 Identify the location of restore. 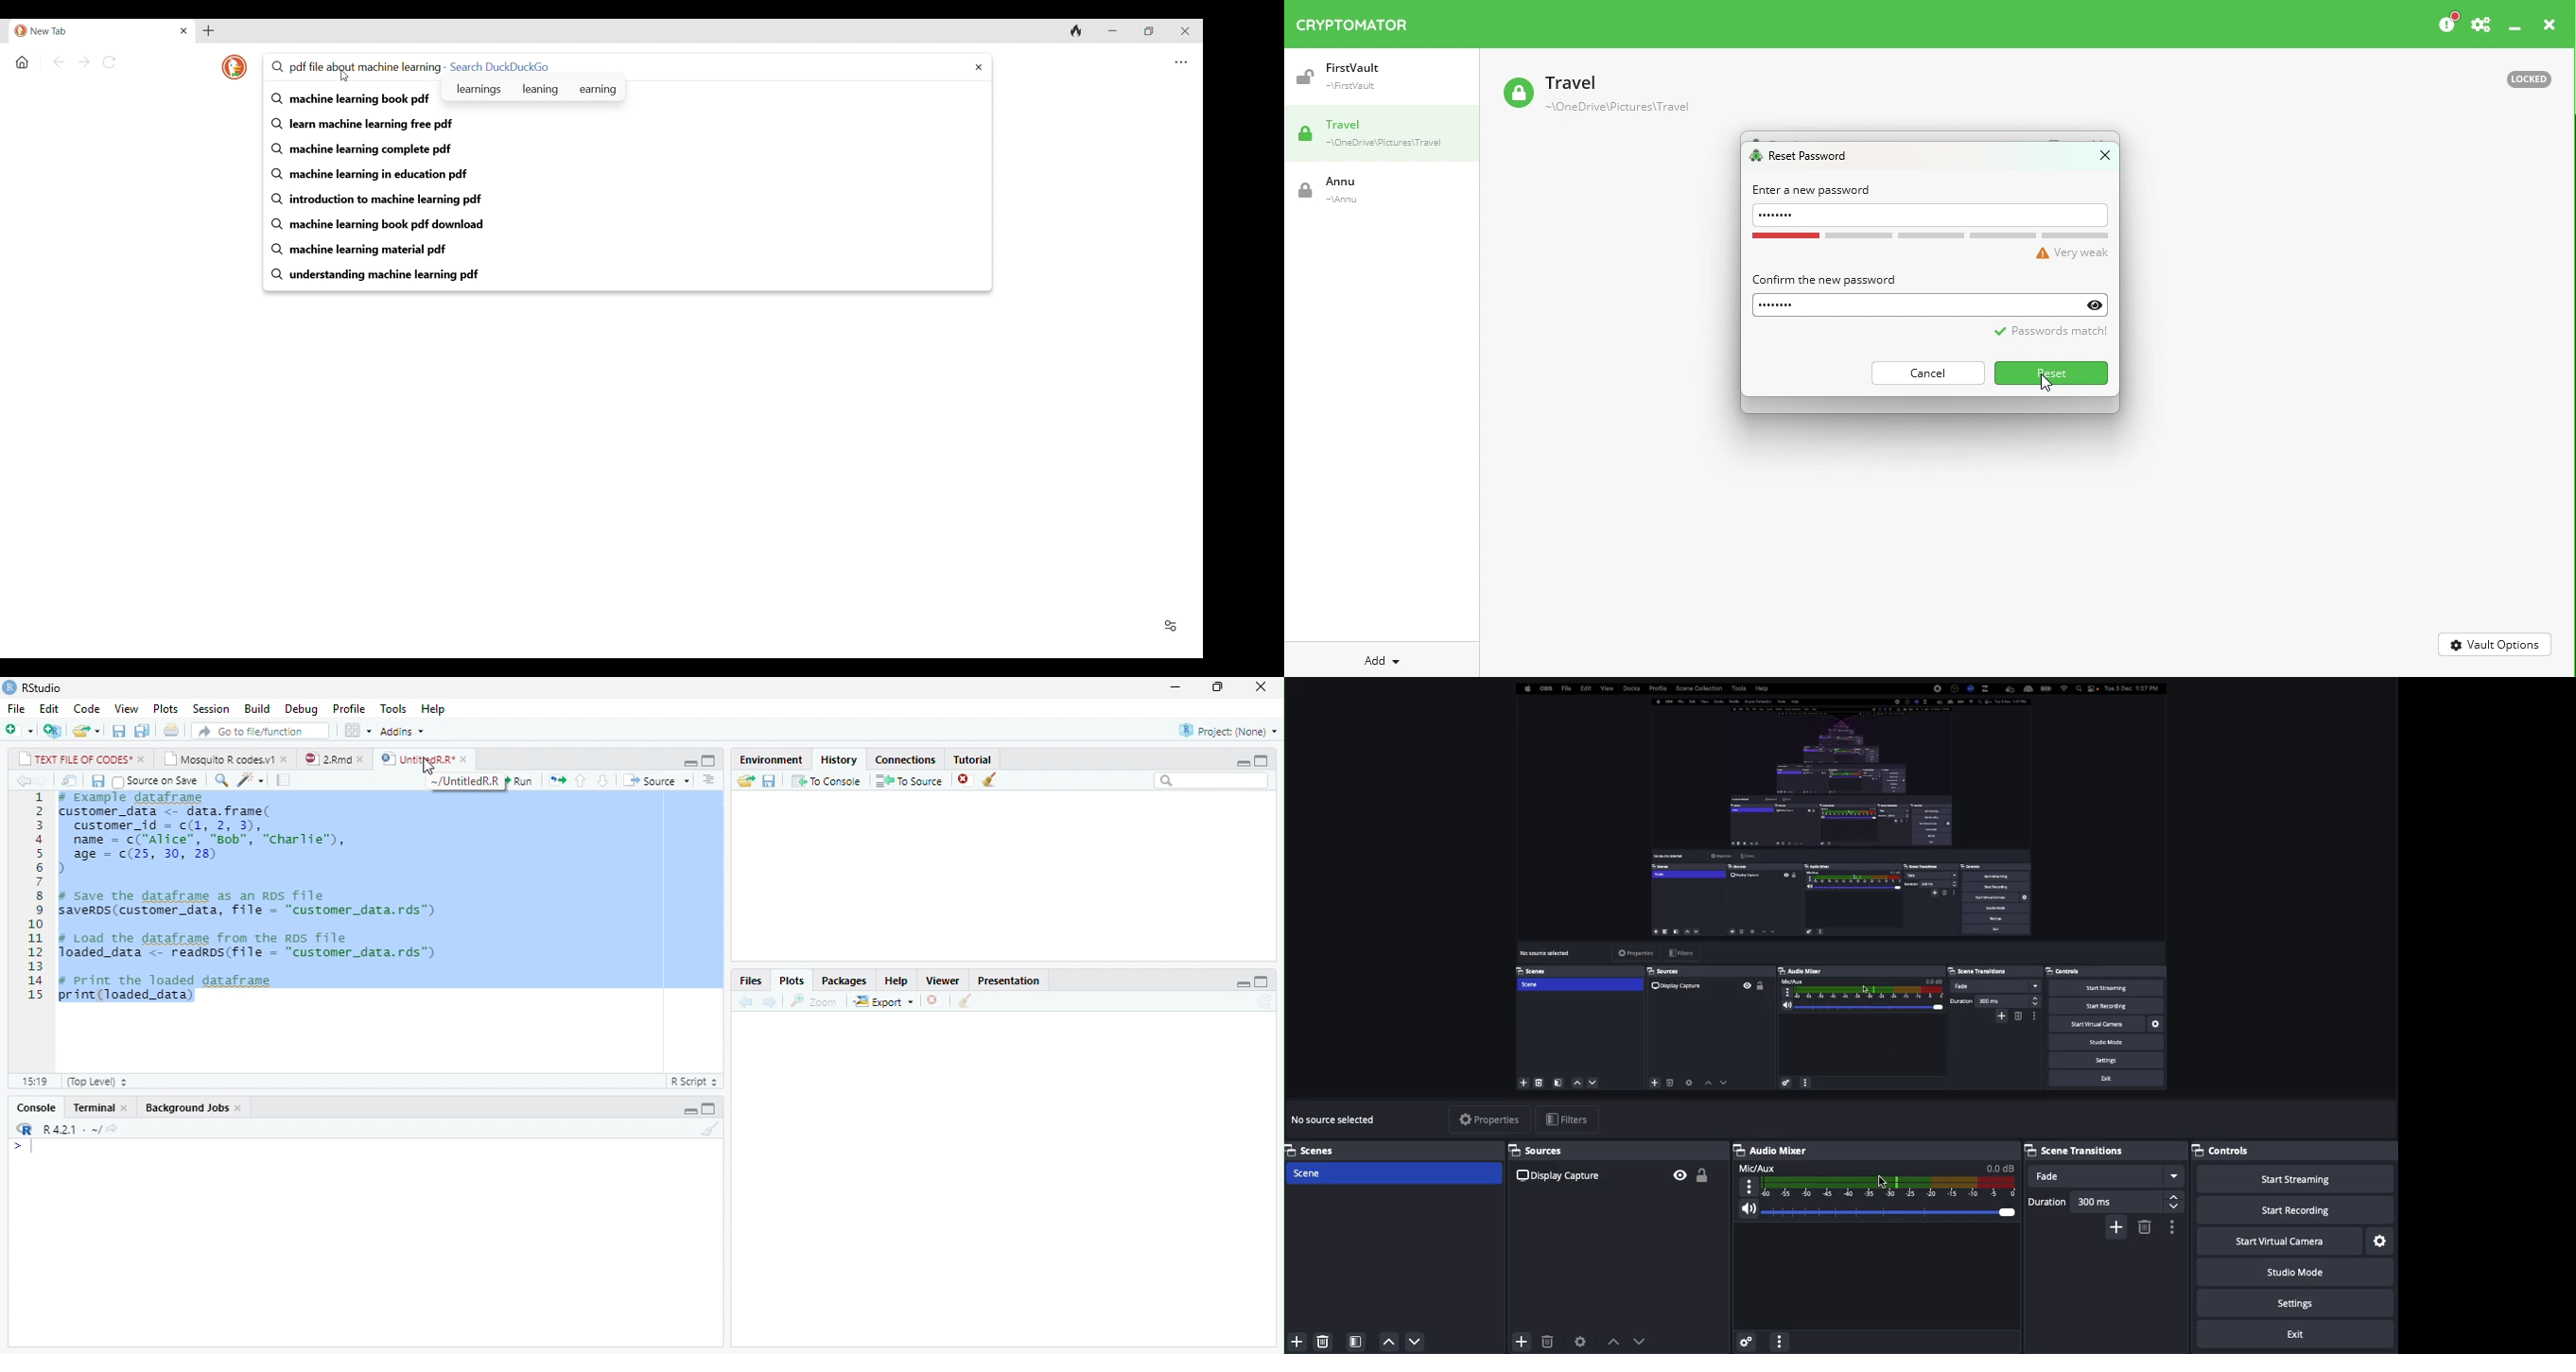
(1218, 687).